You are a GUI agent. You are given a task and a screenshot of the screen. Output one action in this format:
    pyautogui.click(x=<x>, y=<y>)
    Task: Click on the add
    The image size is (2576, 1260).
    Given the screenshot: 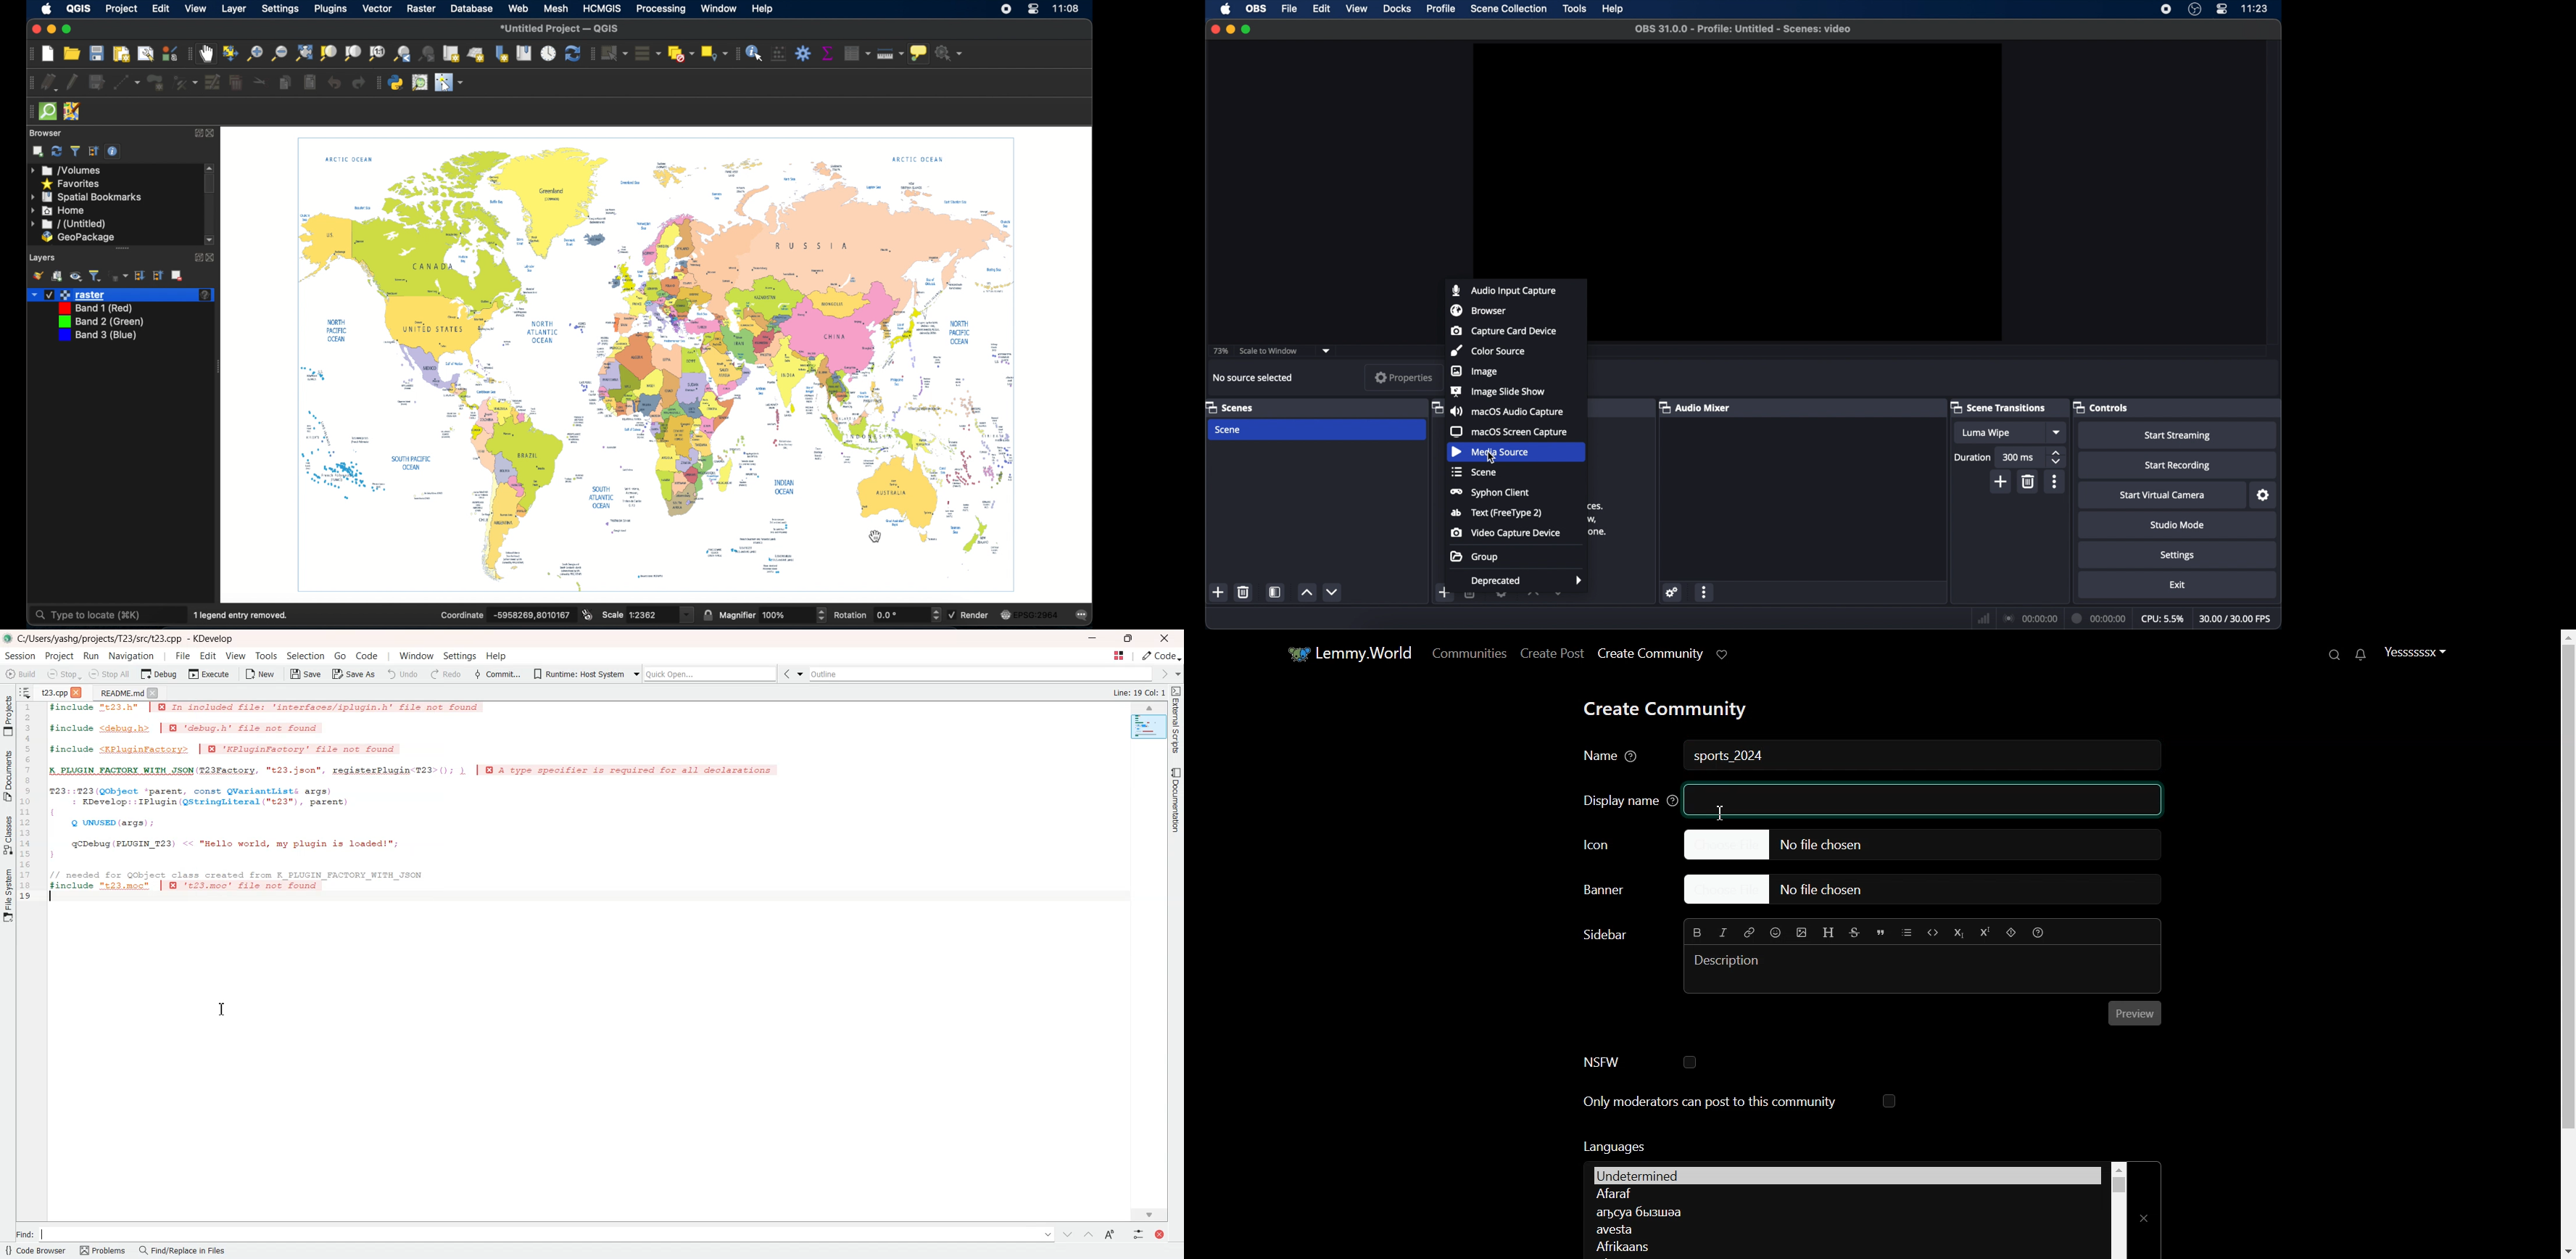 What is the action you would take?
    pyautogui.click(x=2001, y=482)
    